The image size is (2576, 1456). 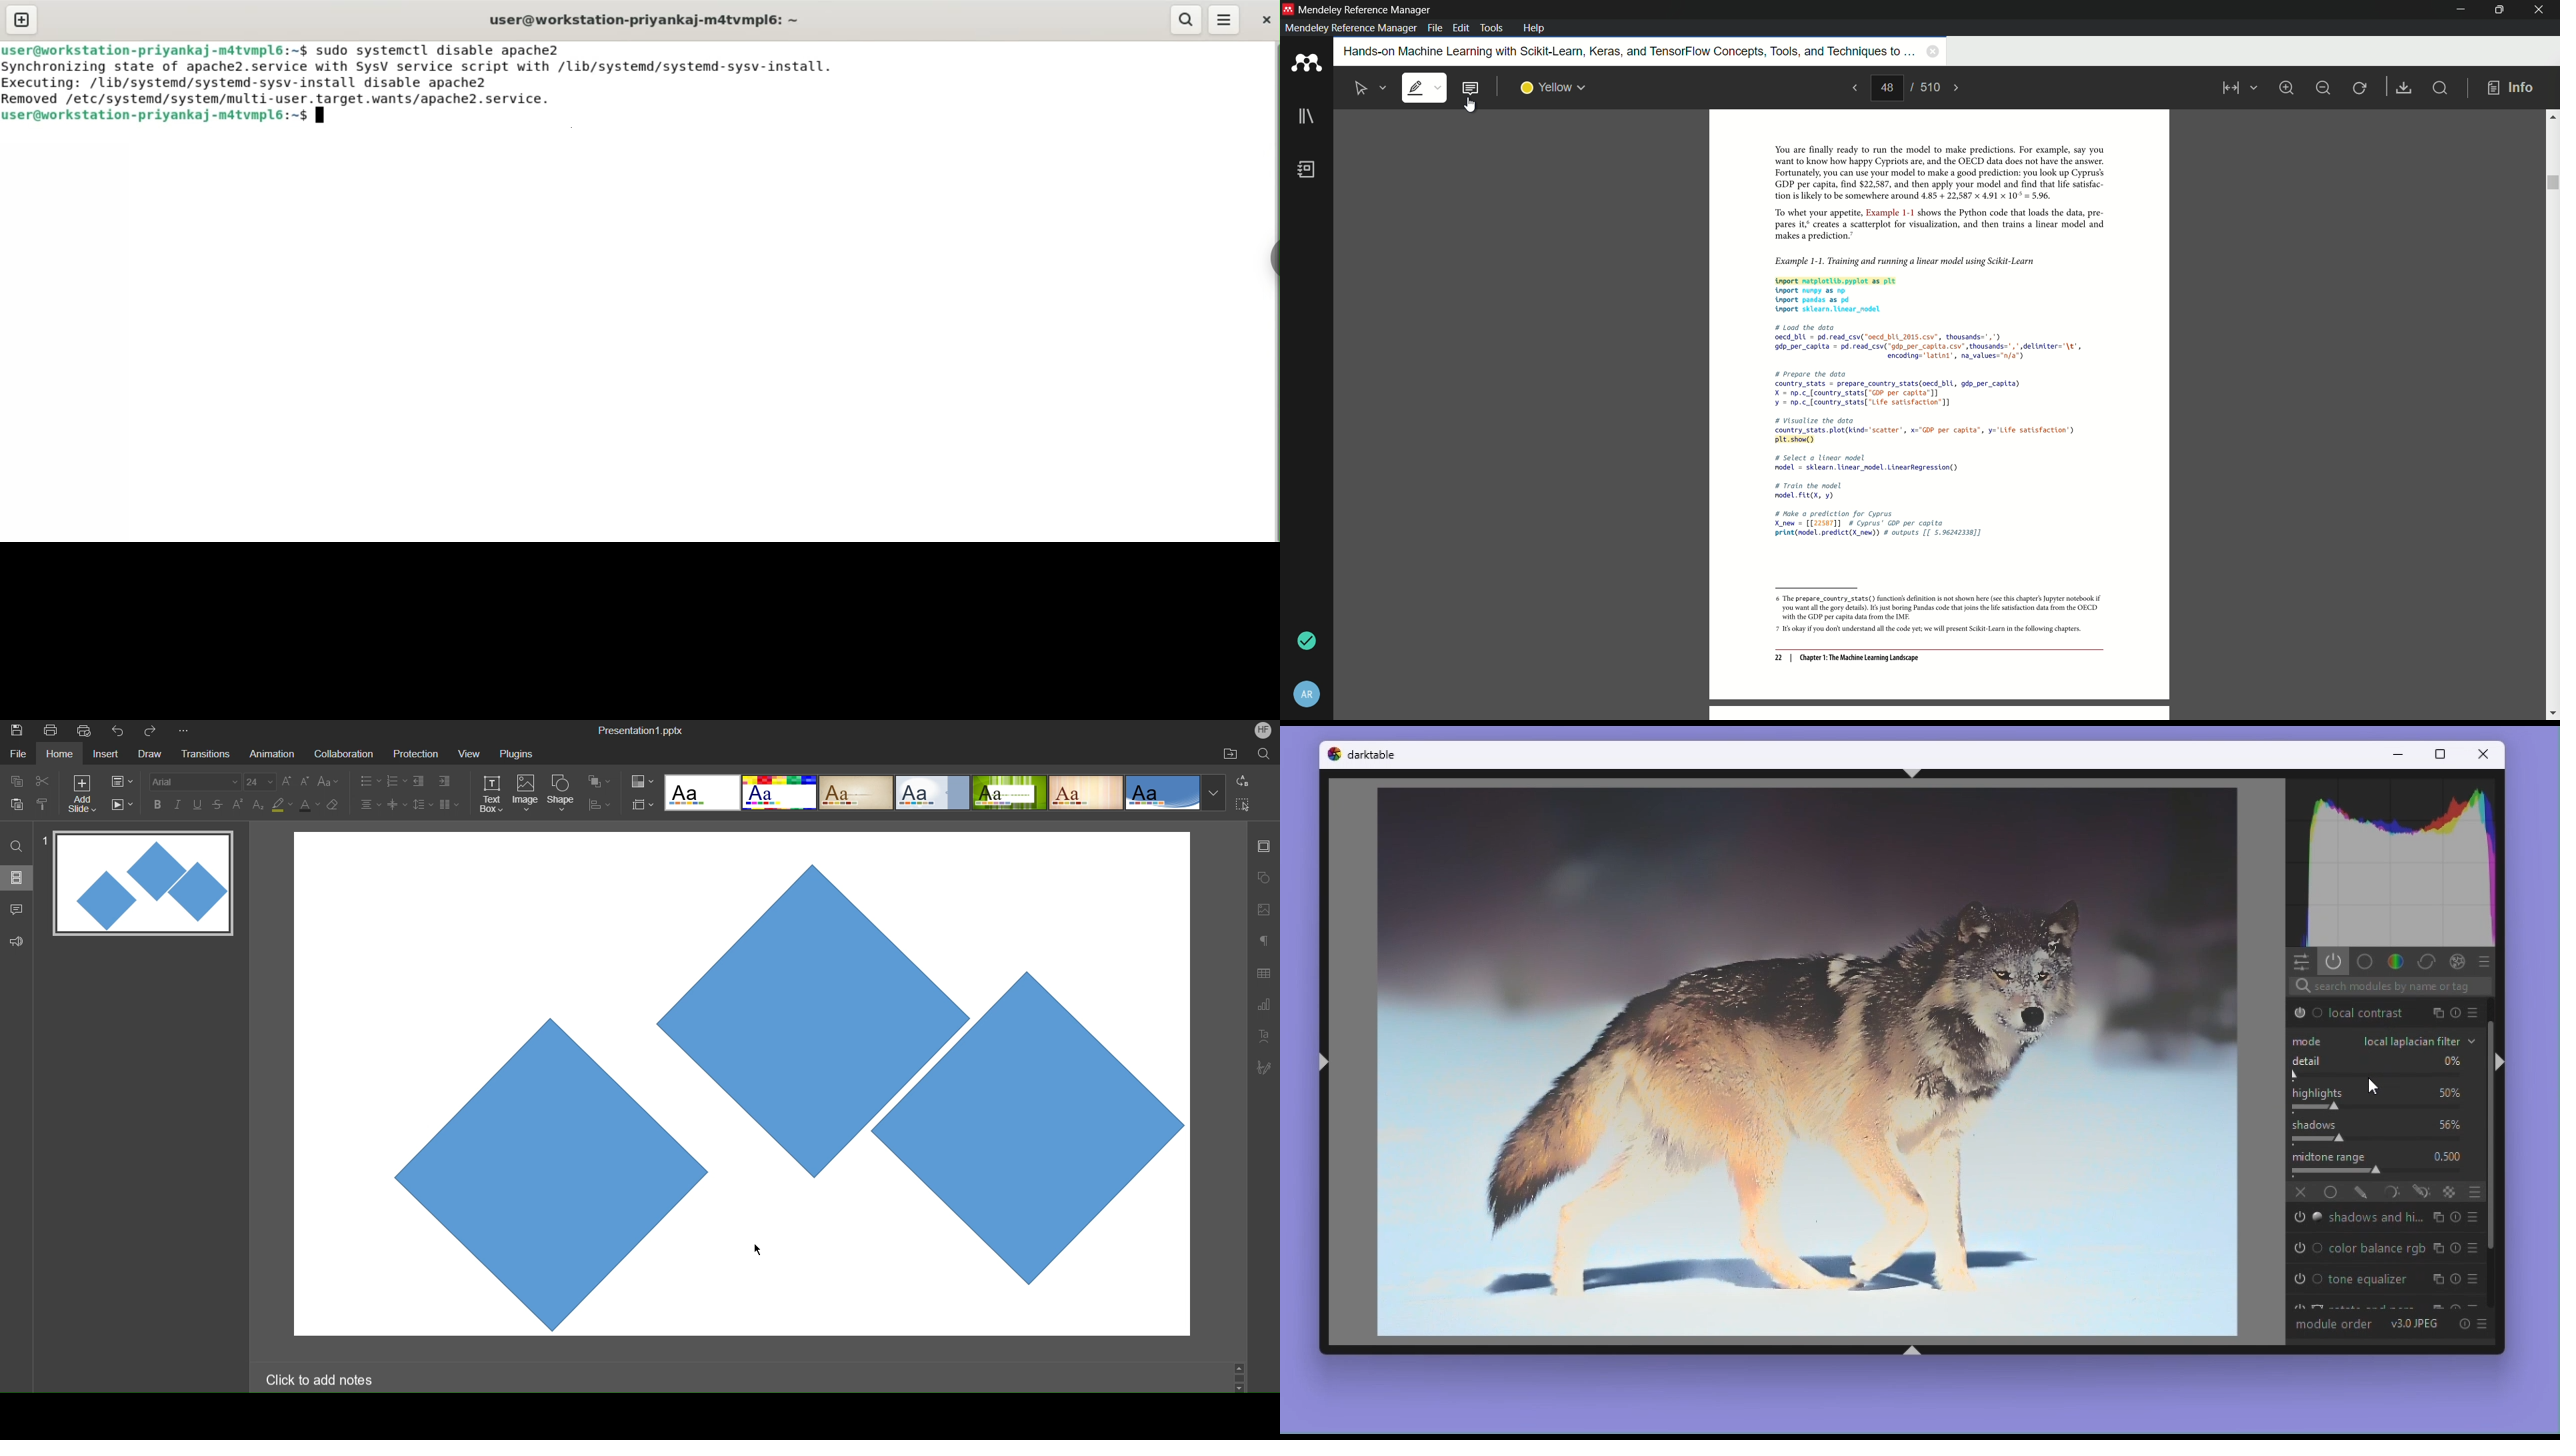 What do you see at coordinates (1262, 846) in the screenshot?
I see `Slide Settings` at bounding box center [1262, 846].